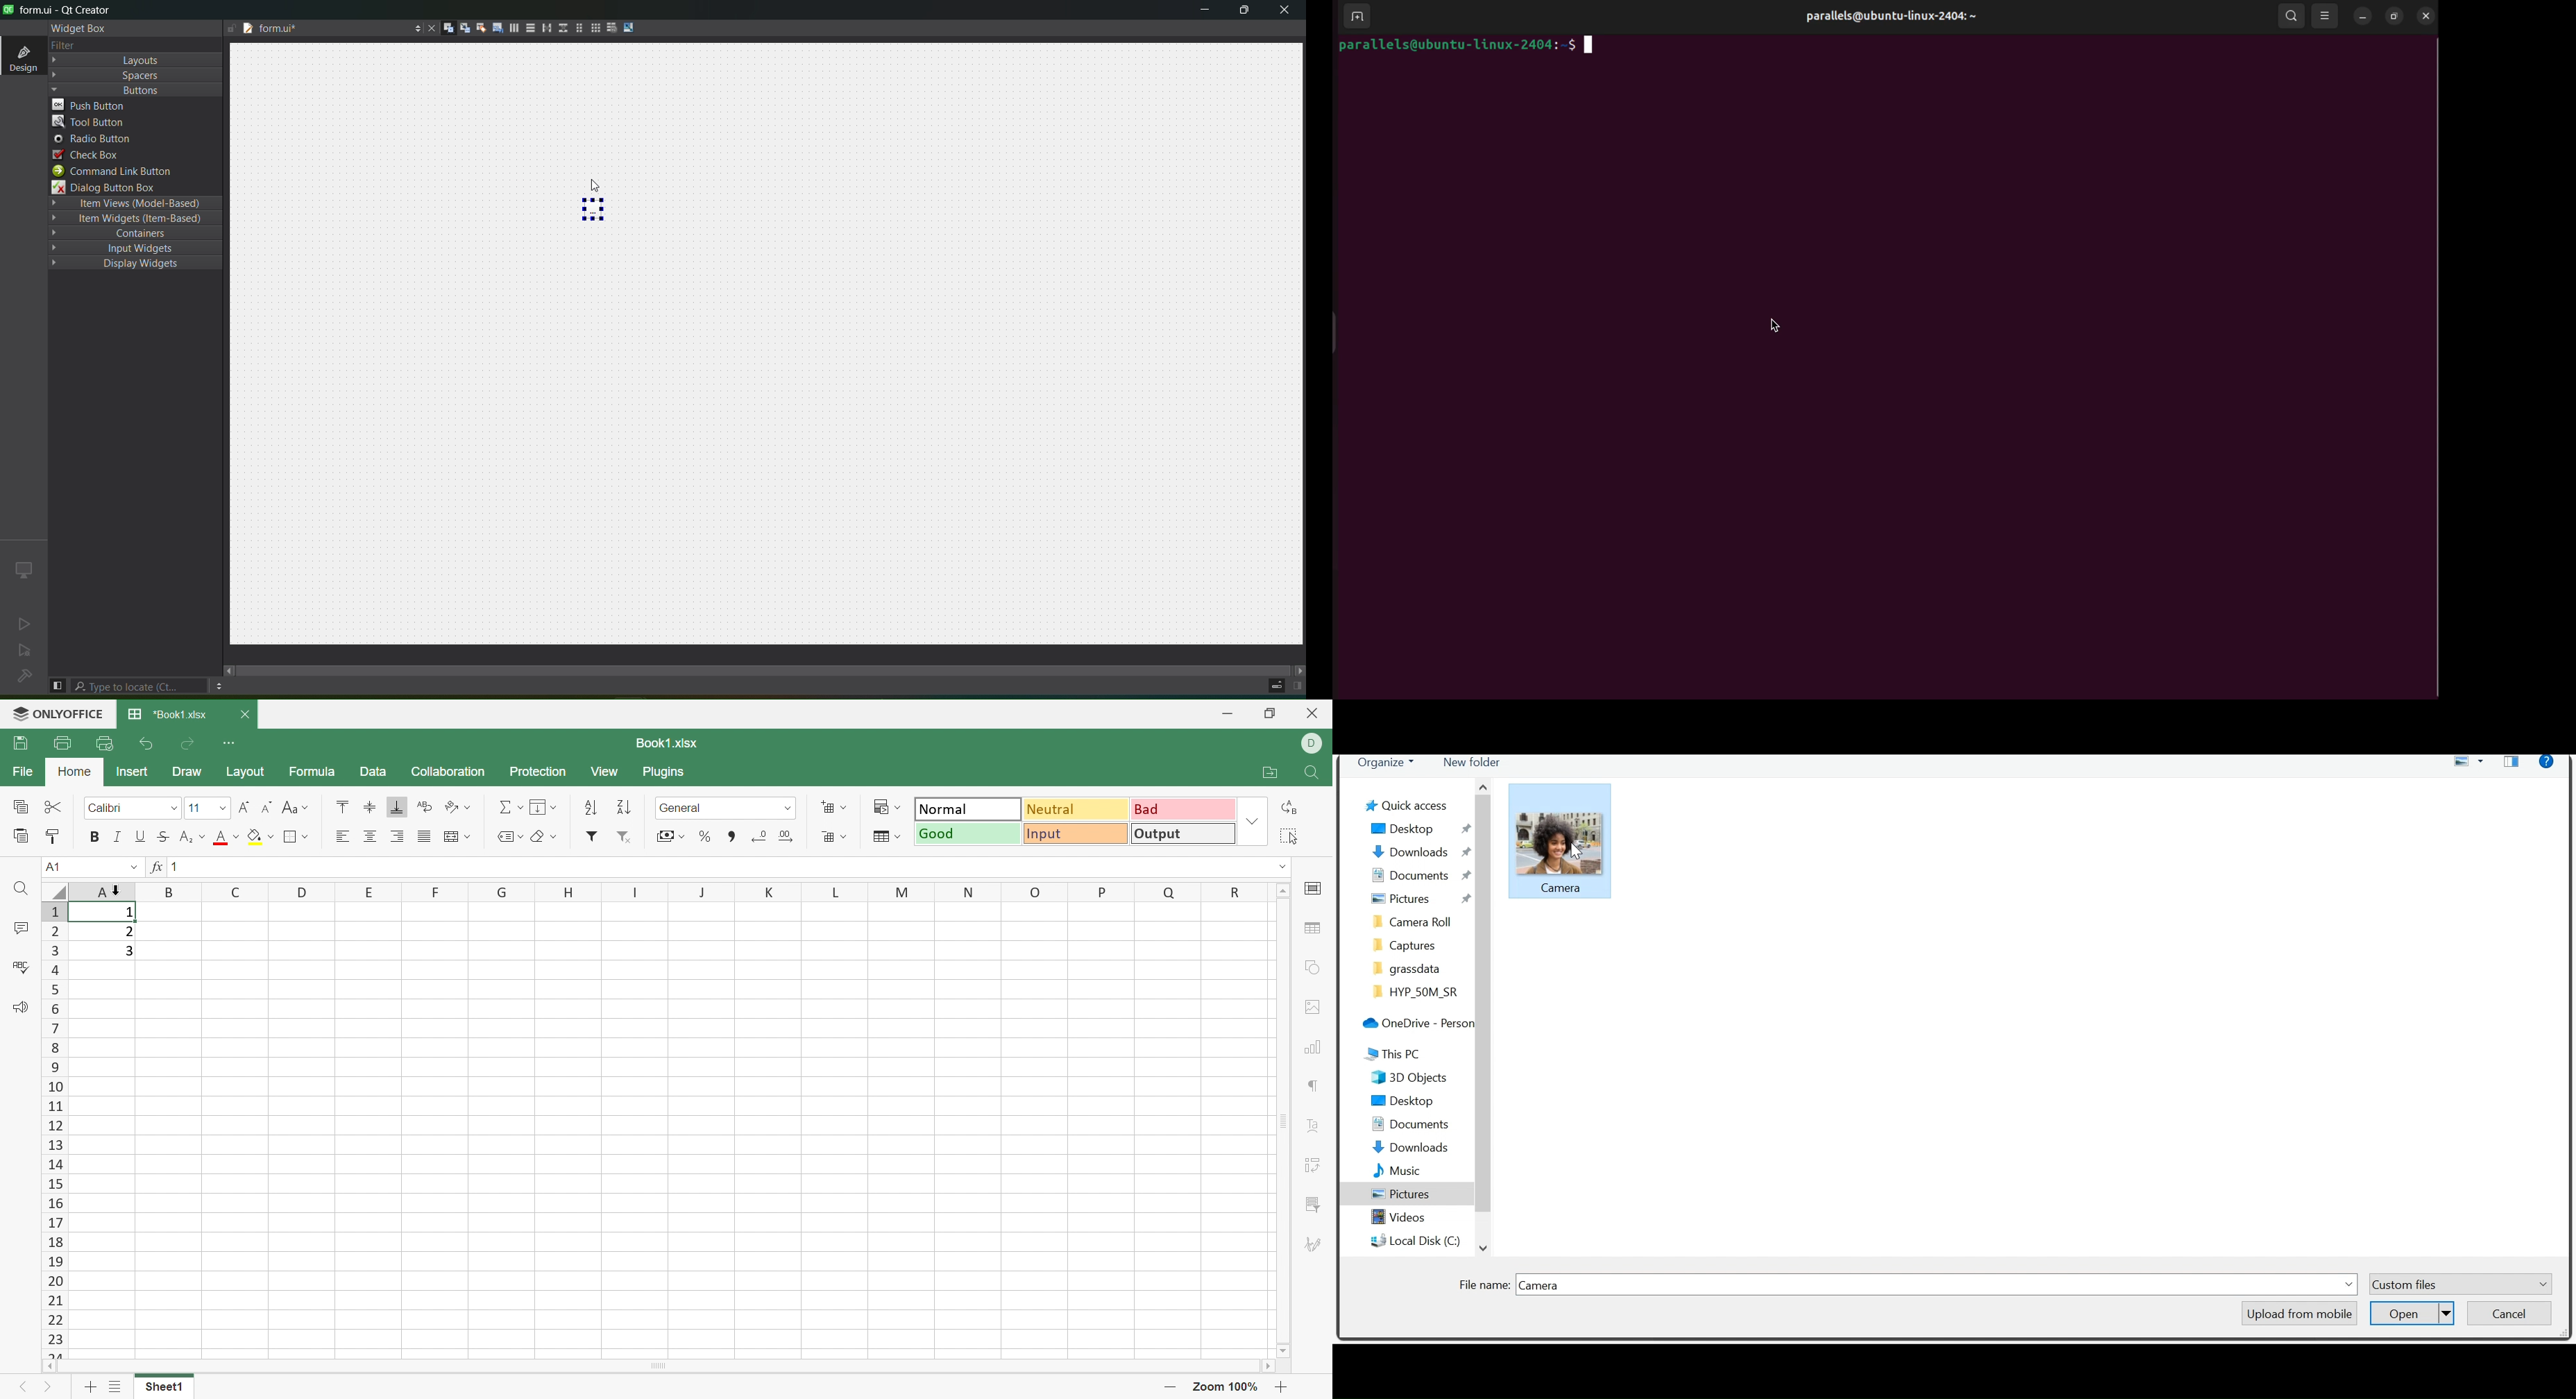 The width and height of the screenshot is (2576, 1400). I want to click on Pictures, so click(1419, 898).